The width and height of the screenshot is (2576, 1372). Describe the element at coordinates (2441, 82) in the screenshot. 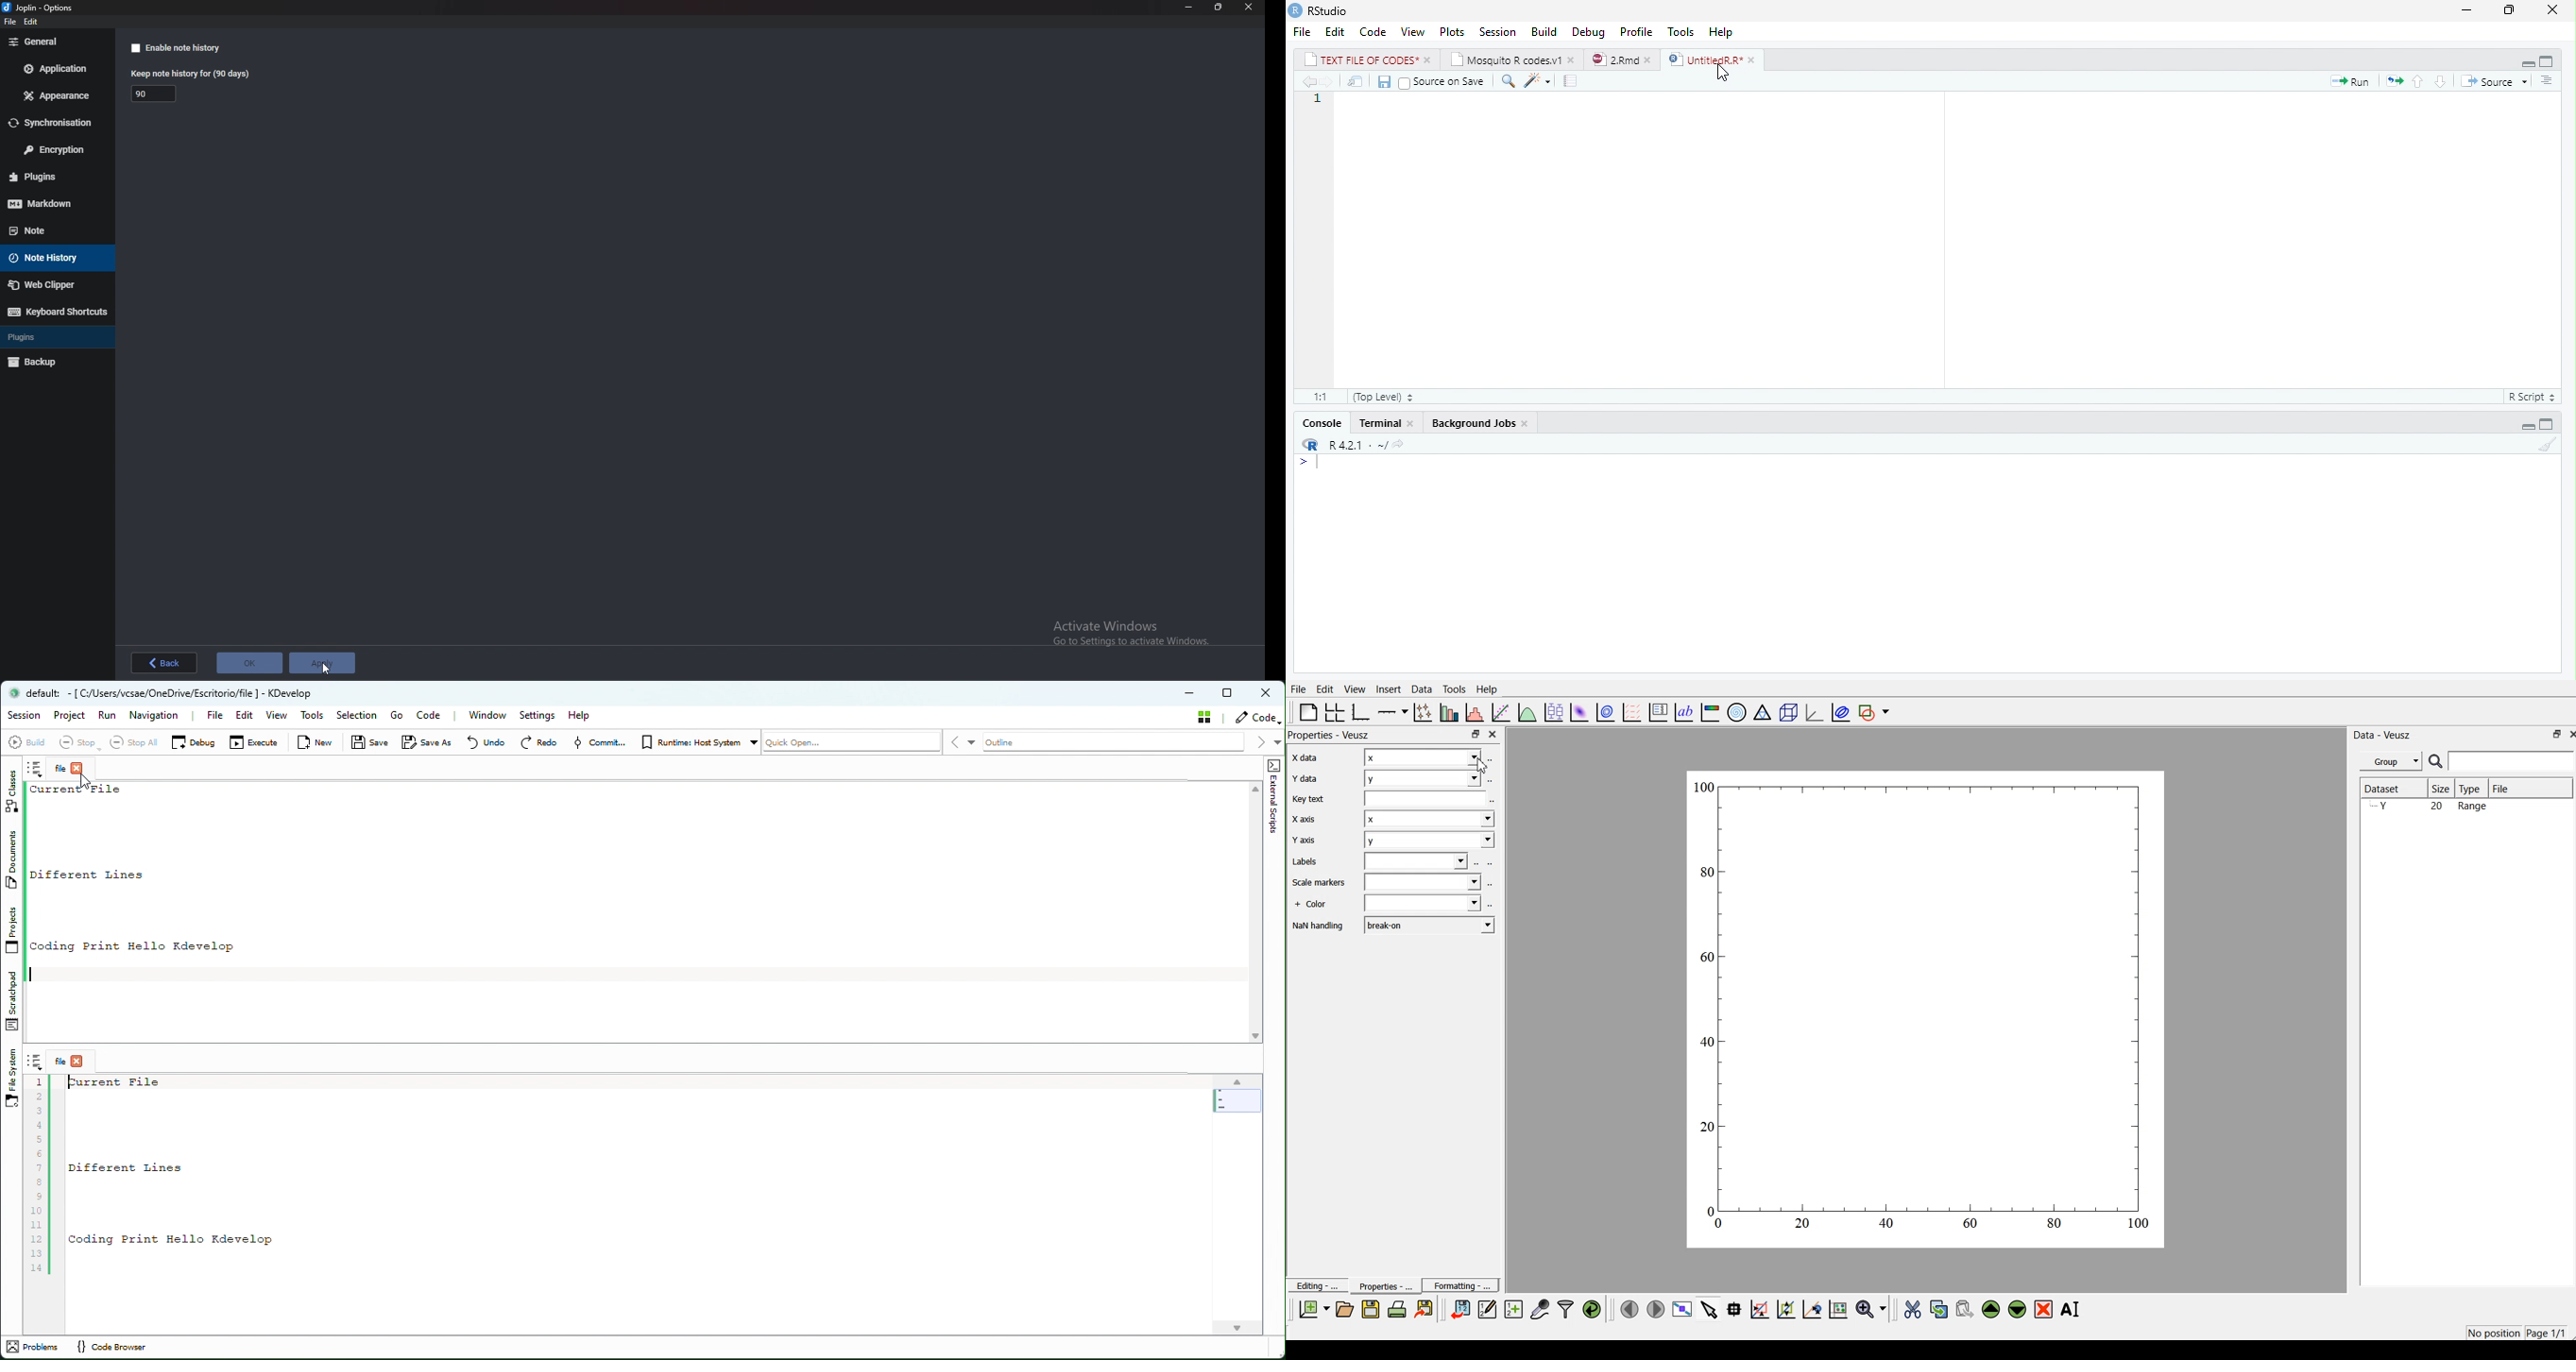

I see `Go to next section` at that location.